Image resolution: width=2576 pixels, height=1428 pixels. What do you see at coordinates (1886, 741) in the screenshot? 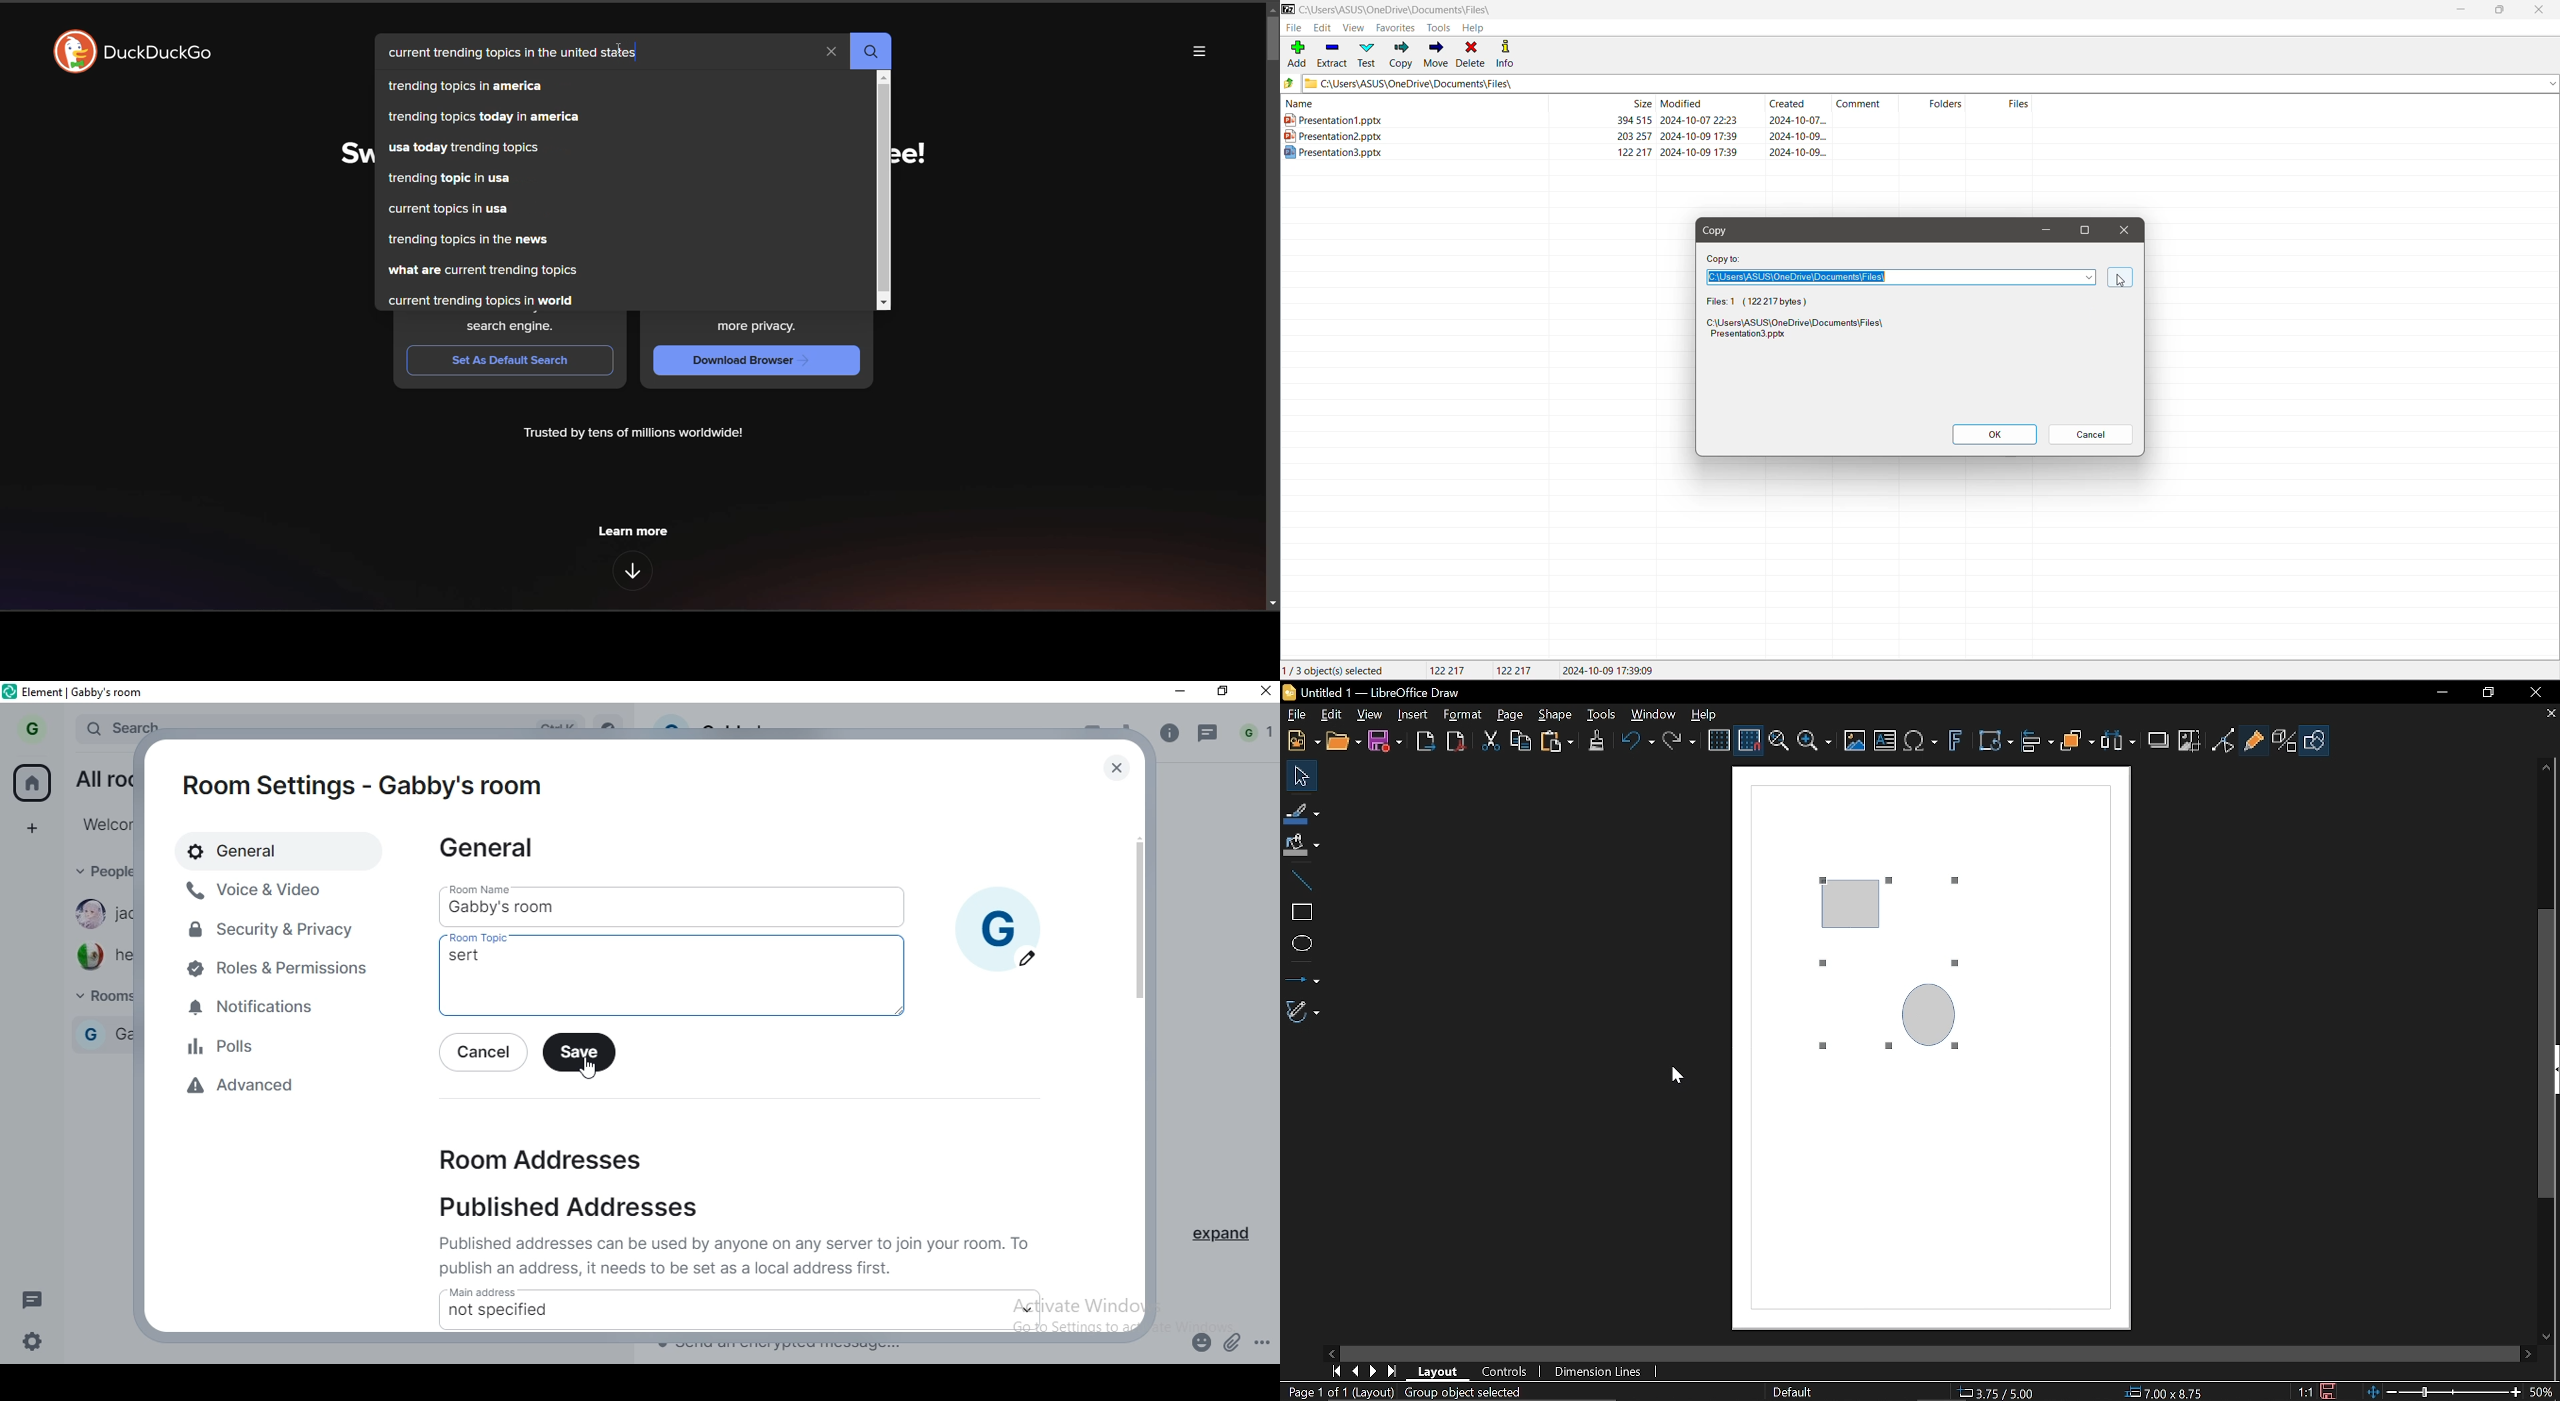
I see `Insert text` at bounding box center [1886, 741].